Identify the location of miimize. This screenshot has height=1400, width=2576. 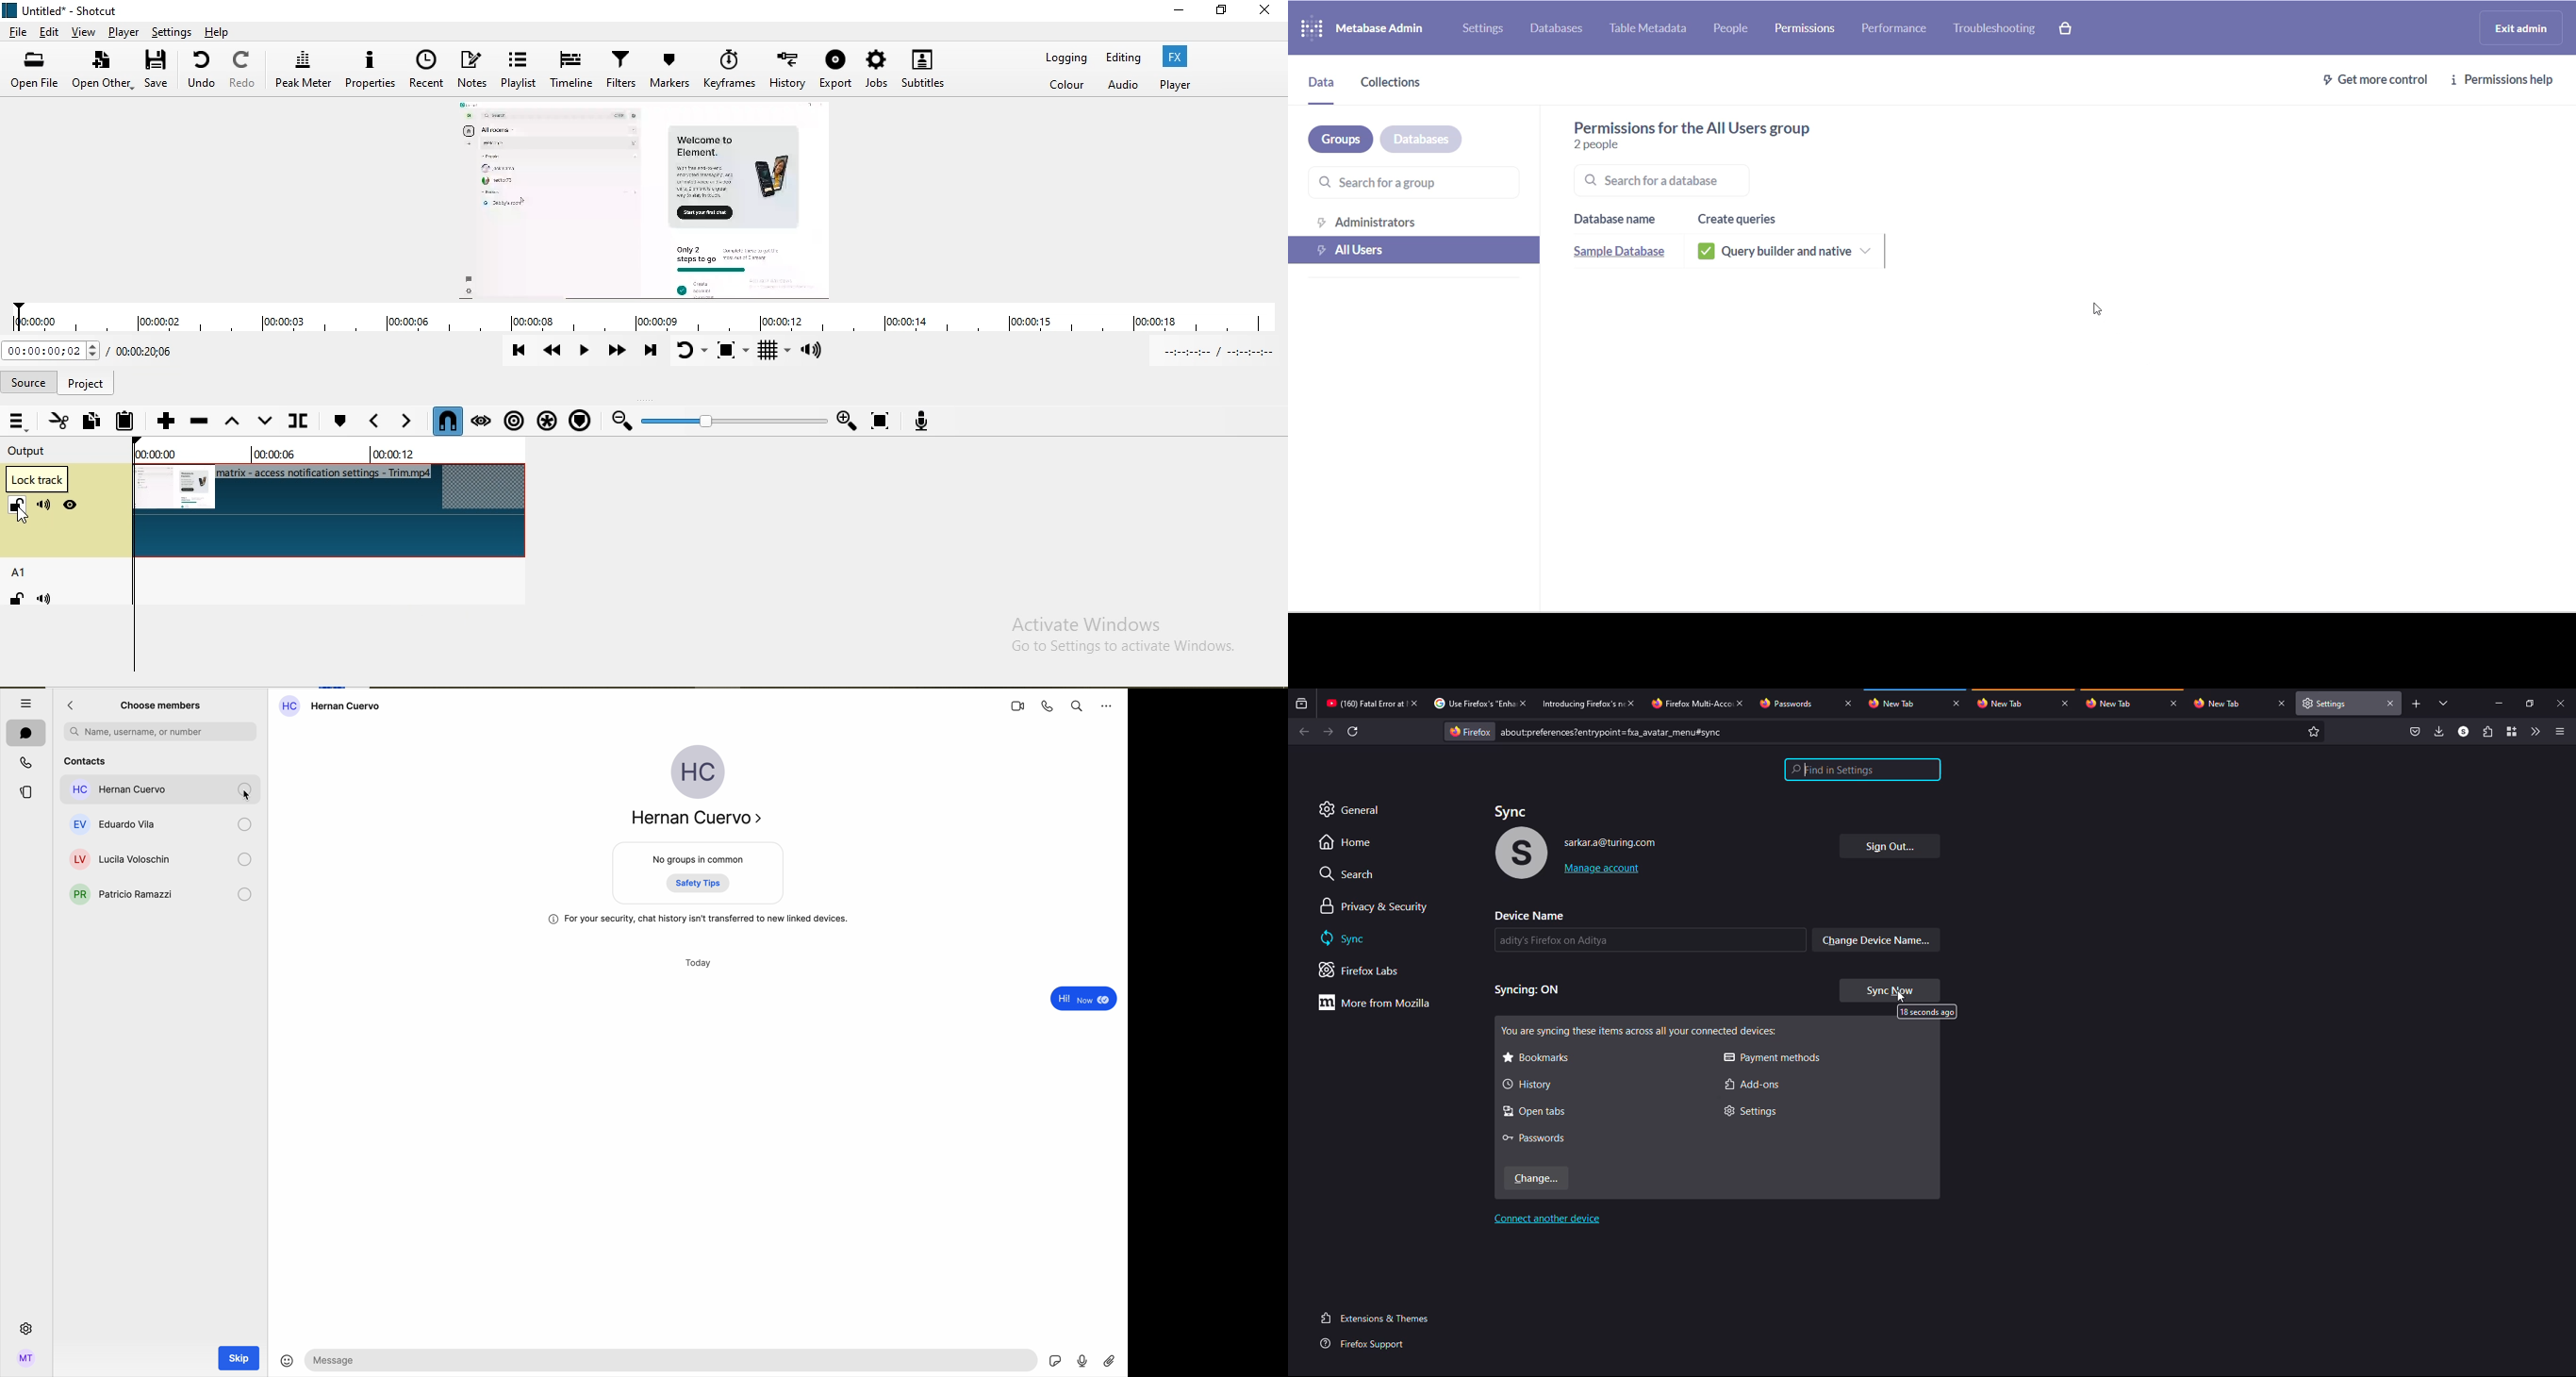
(2500, 703).